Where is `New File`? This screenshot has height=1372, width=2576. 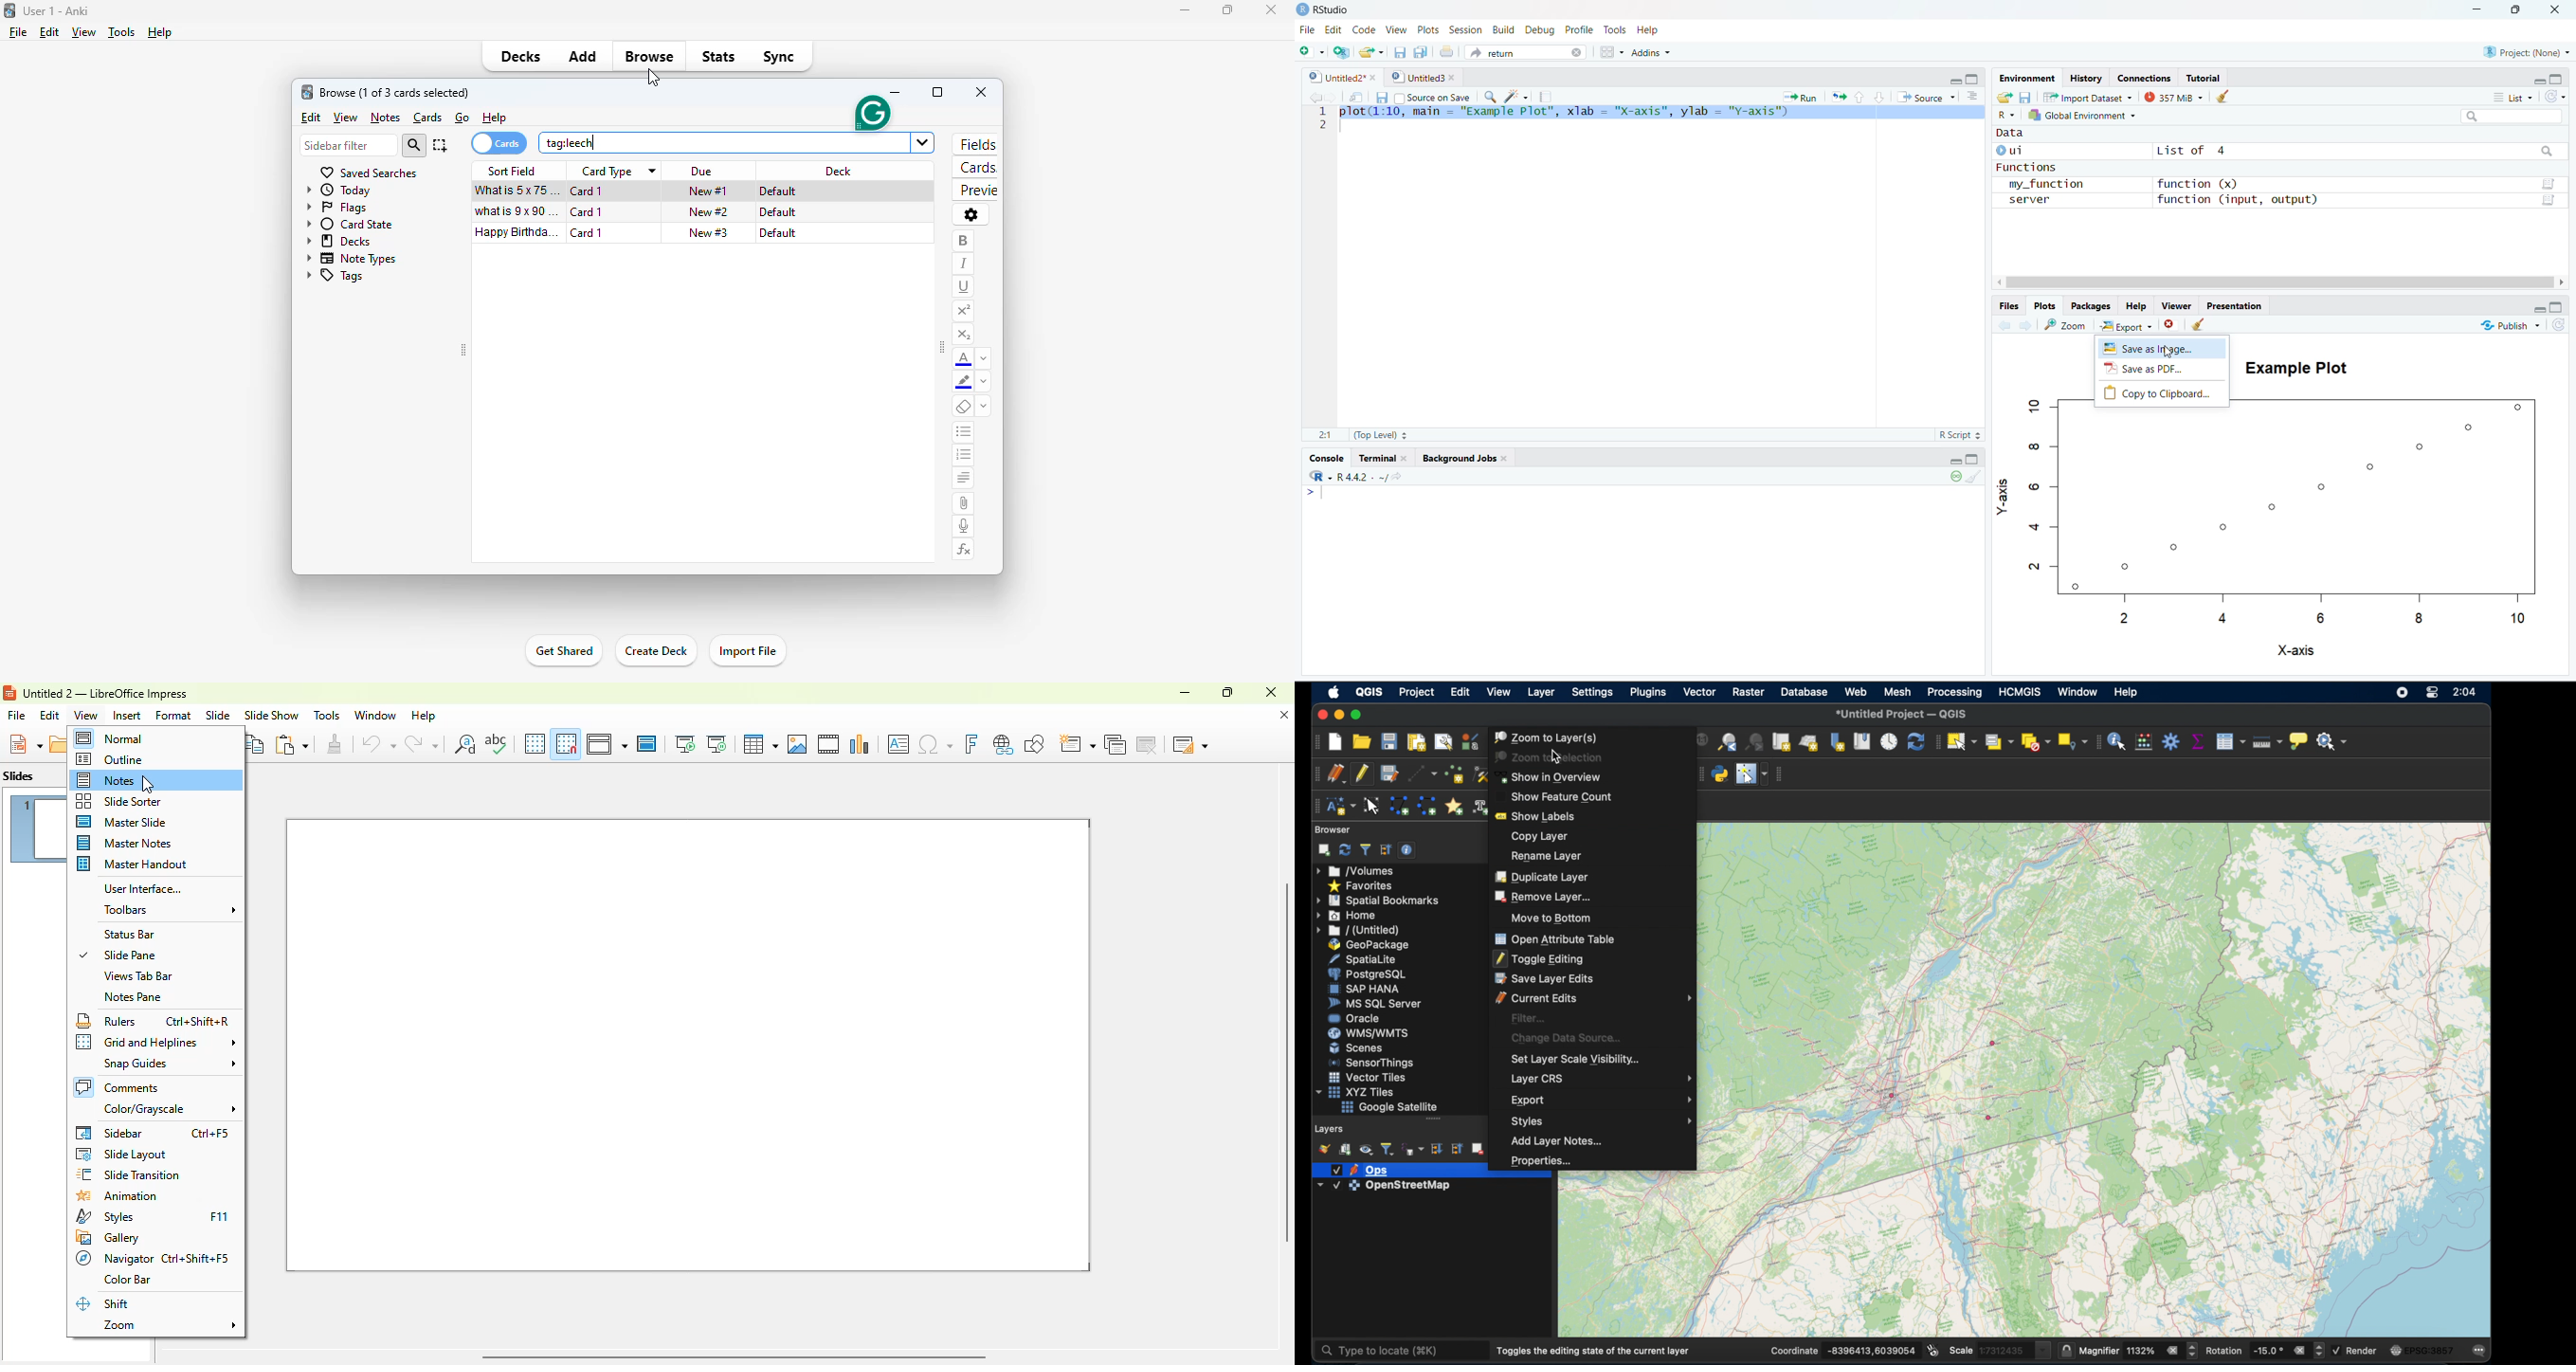 New File is located at coordinates (1312, 51).